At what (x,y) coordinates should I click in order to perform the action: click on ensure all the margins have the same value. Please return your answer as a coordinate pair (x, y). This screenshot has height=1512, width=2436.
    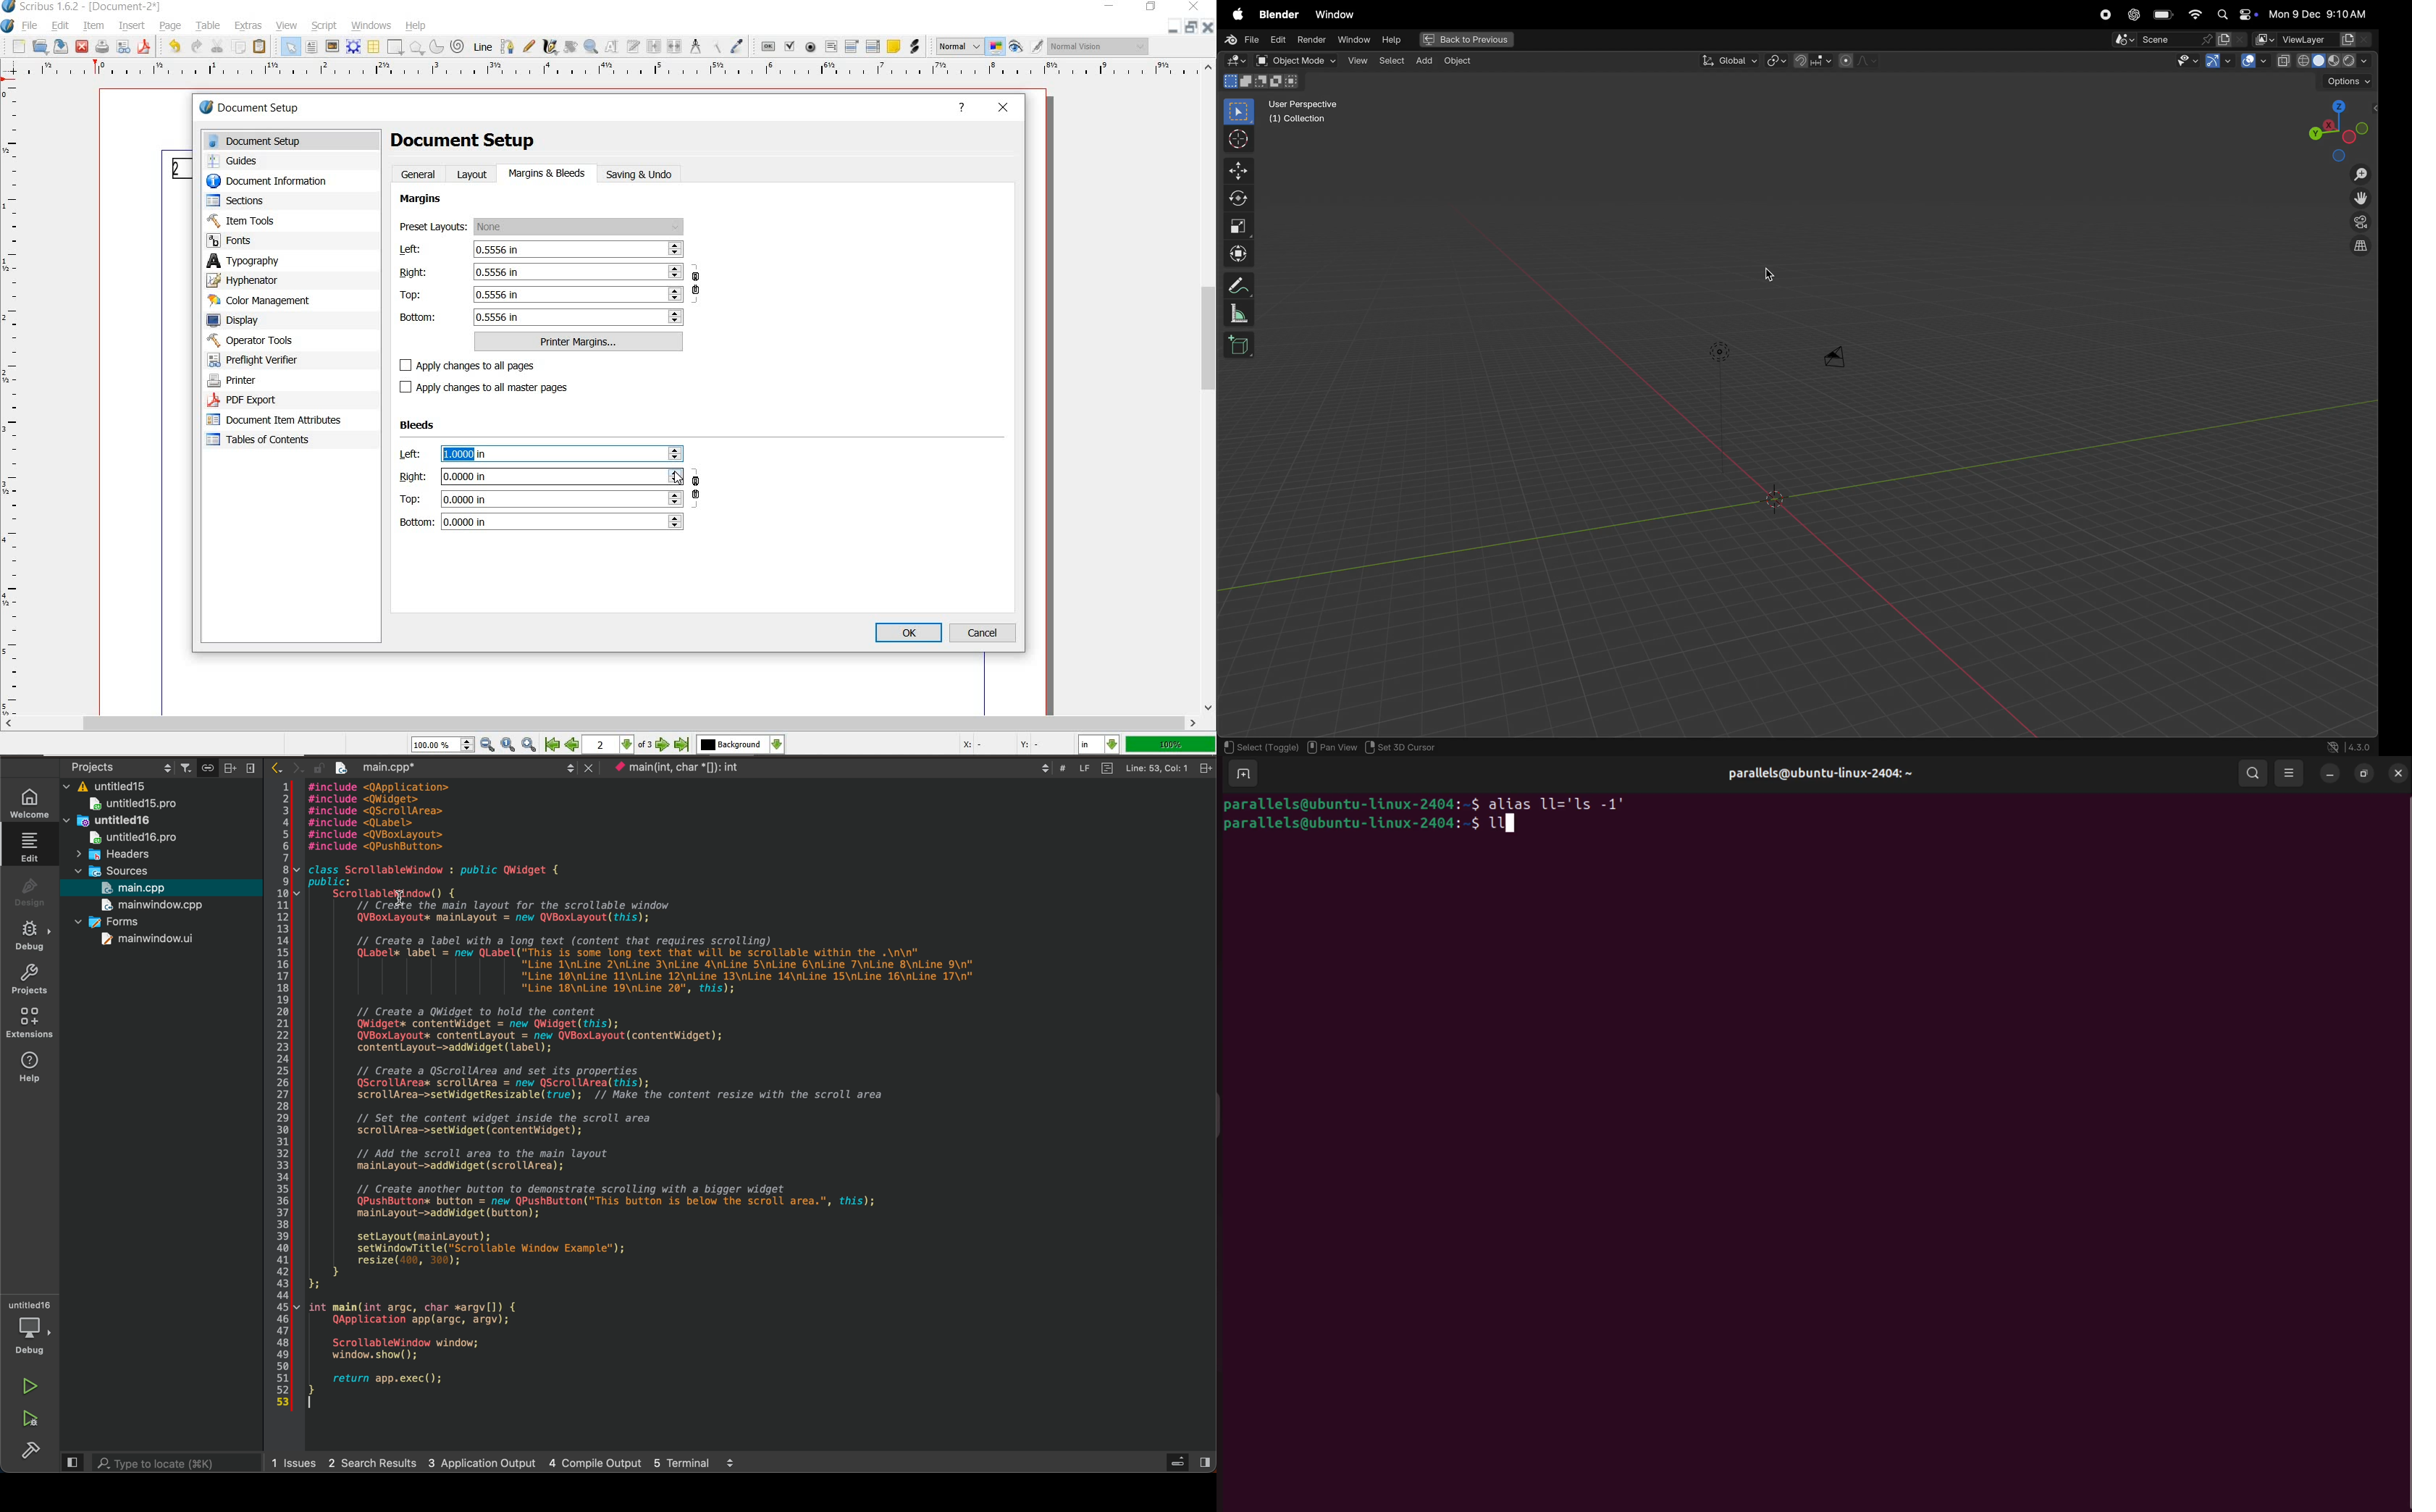
    Looking at the image, I should click on (697, 286).